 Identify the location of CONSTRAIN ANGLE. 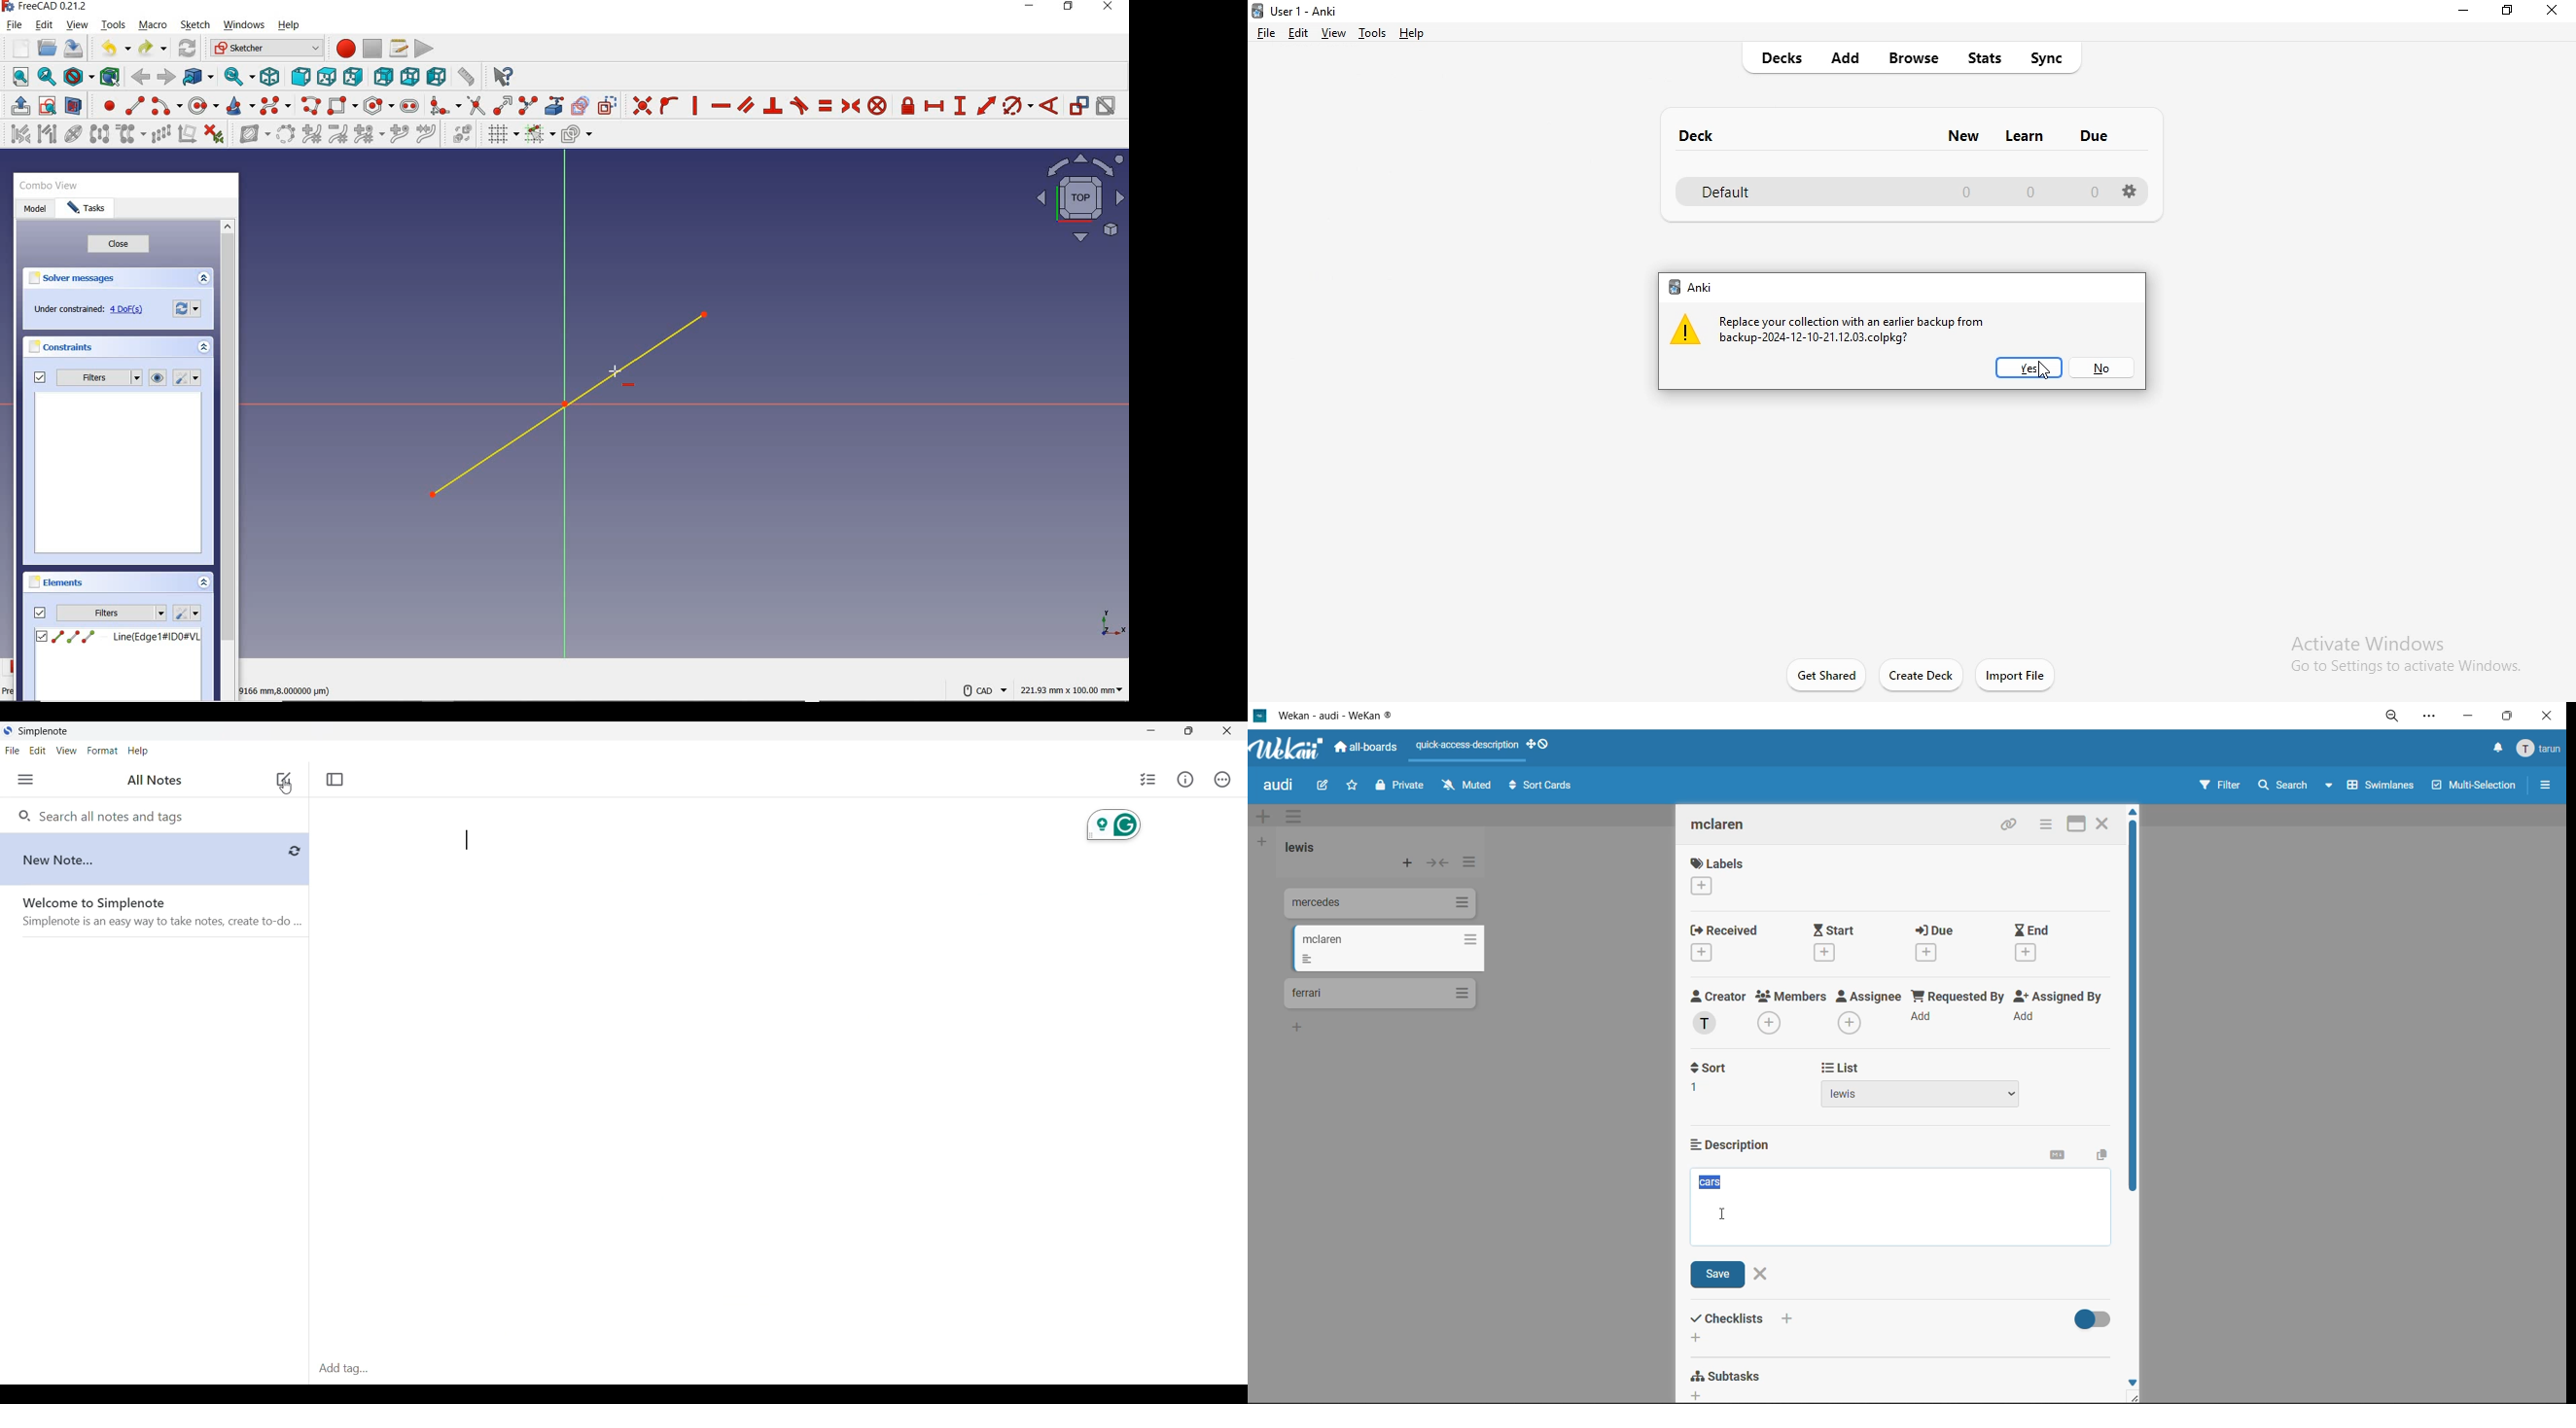
(1052, 104).